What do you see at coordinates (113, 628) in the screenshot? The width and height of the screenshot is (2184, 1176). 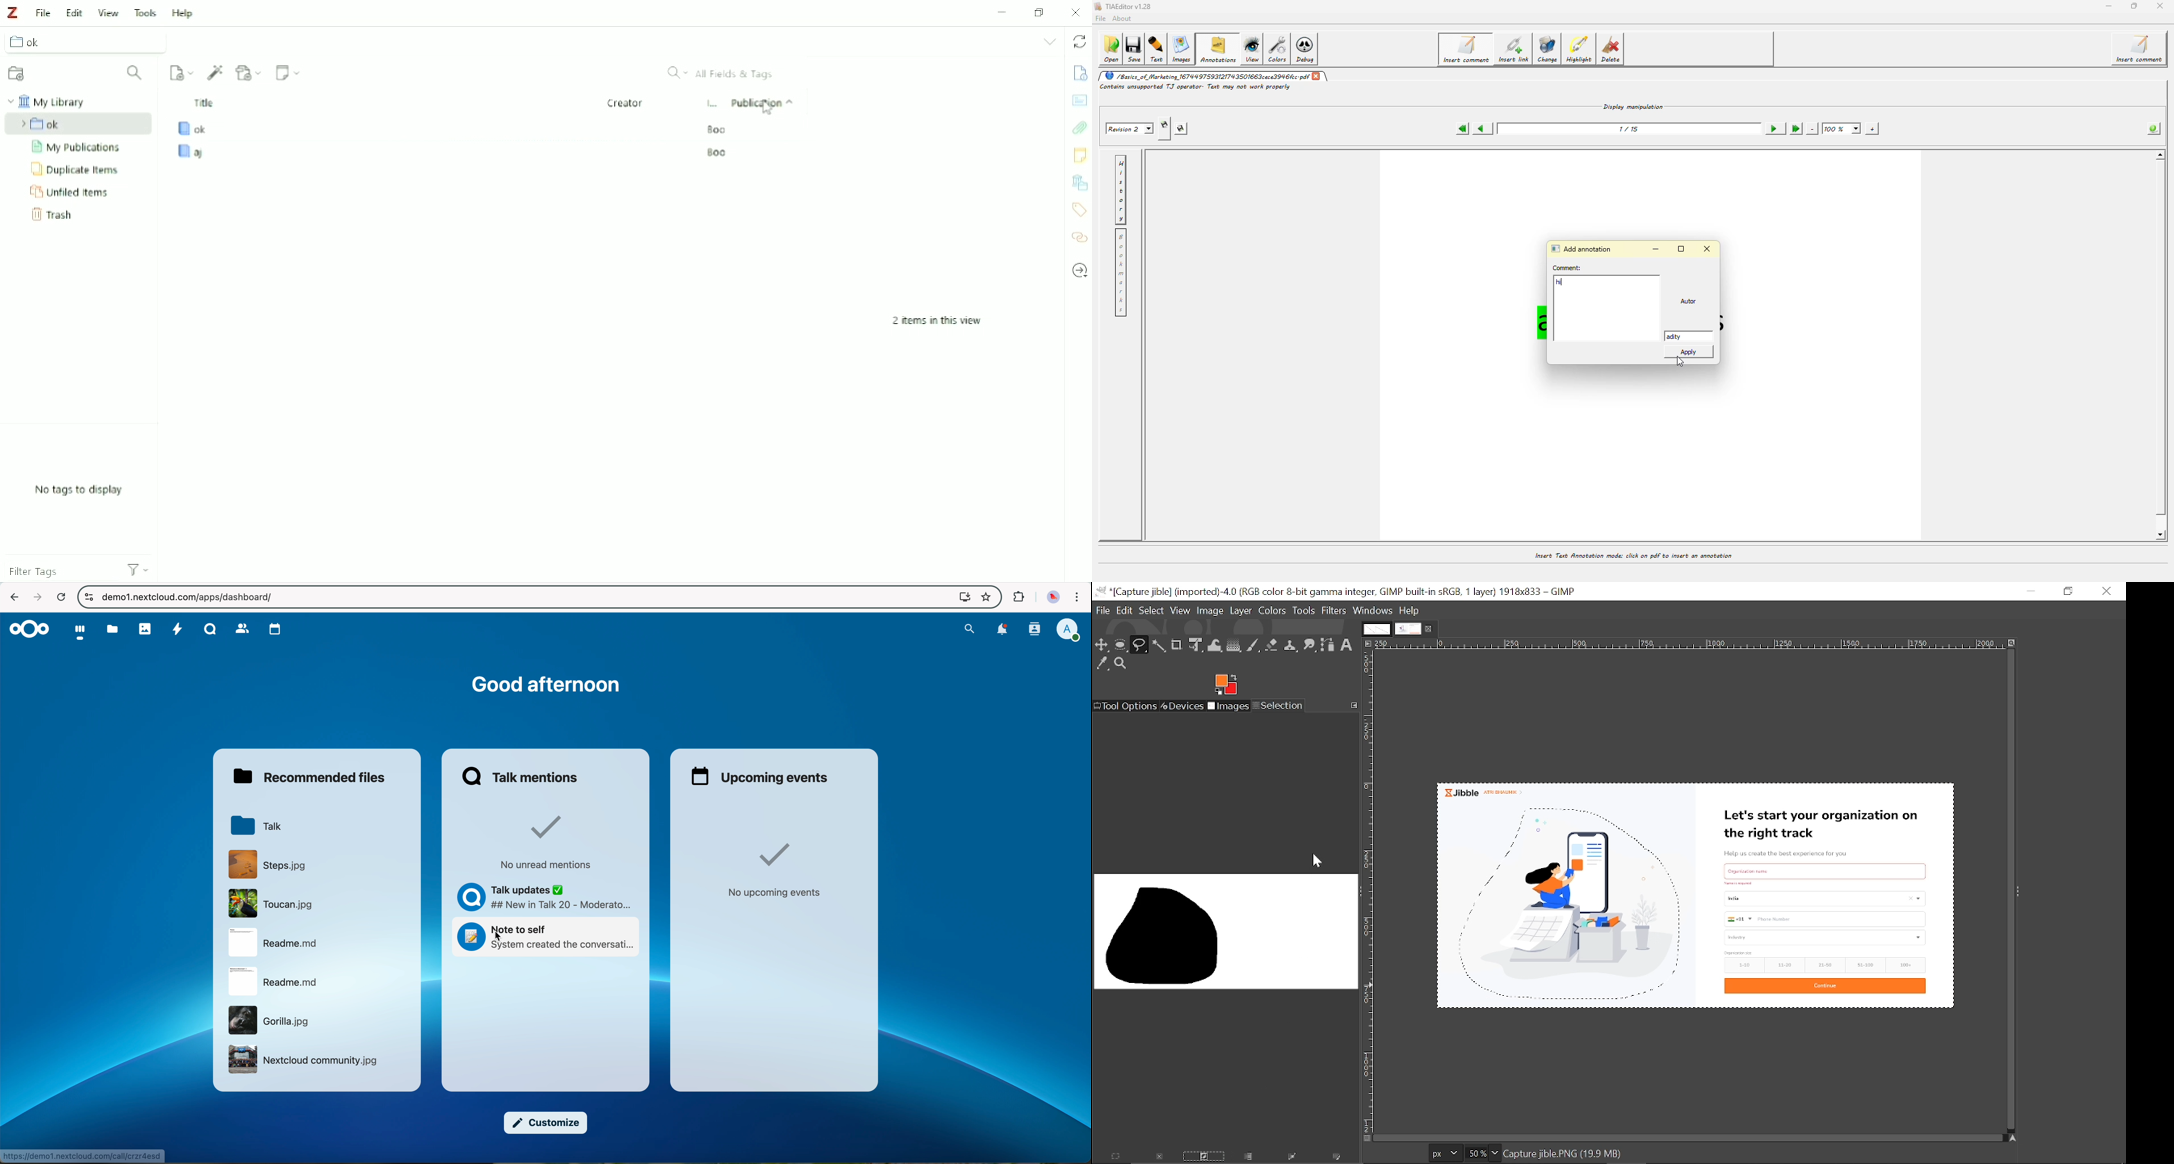 I see `files` at bounding box center [113, 628].